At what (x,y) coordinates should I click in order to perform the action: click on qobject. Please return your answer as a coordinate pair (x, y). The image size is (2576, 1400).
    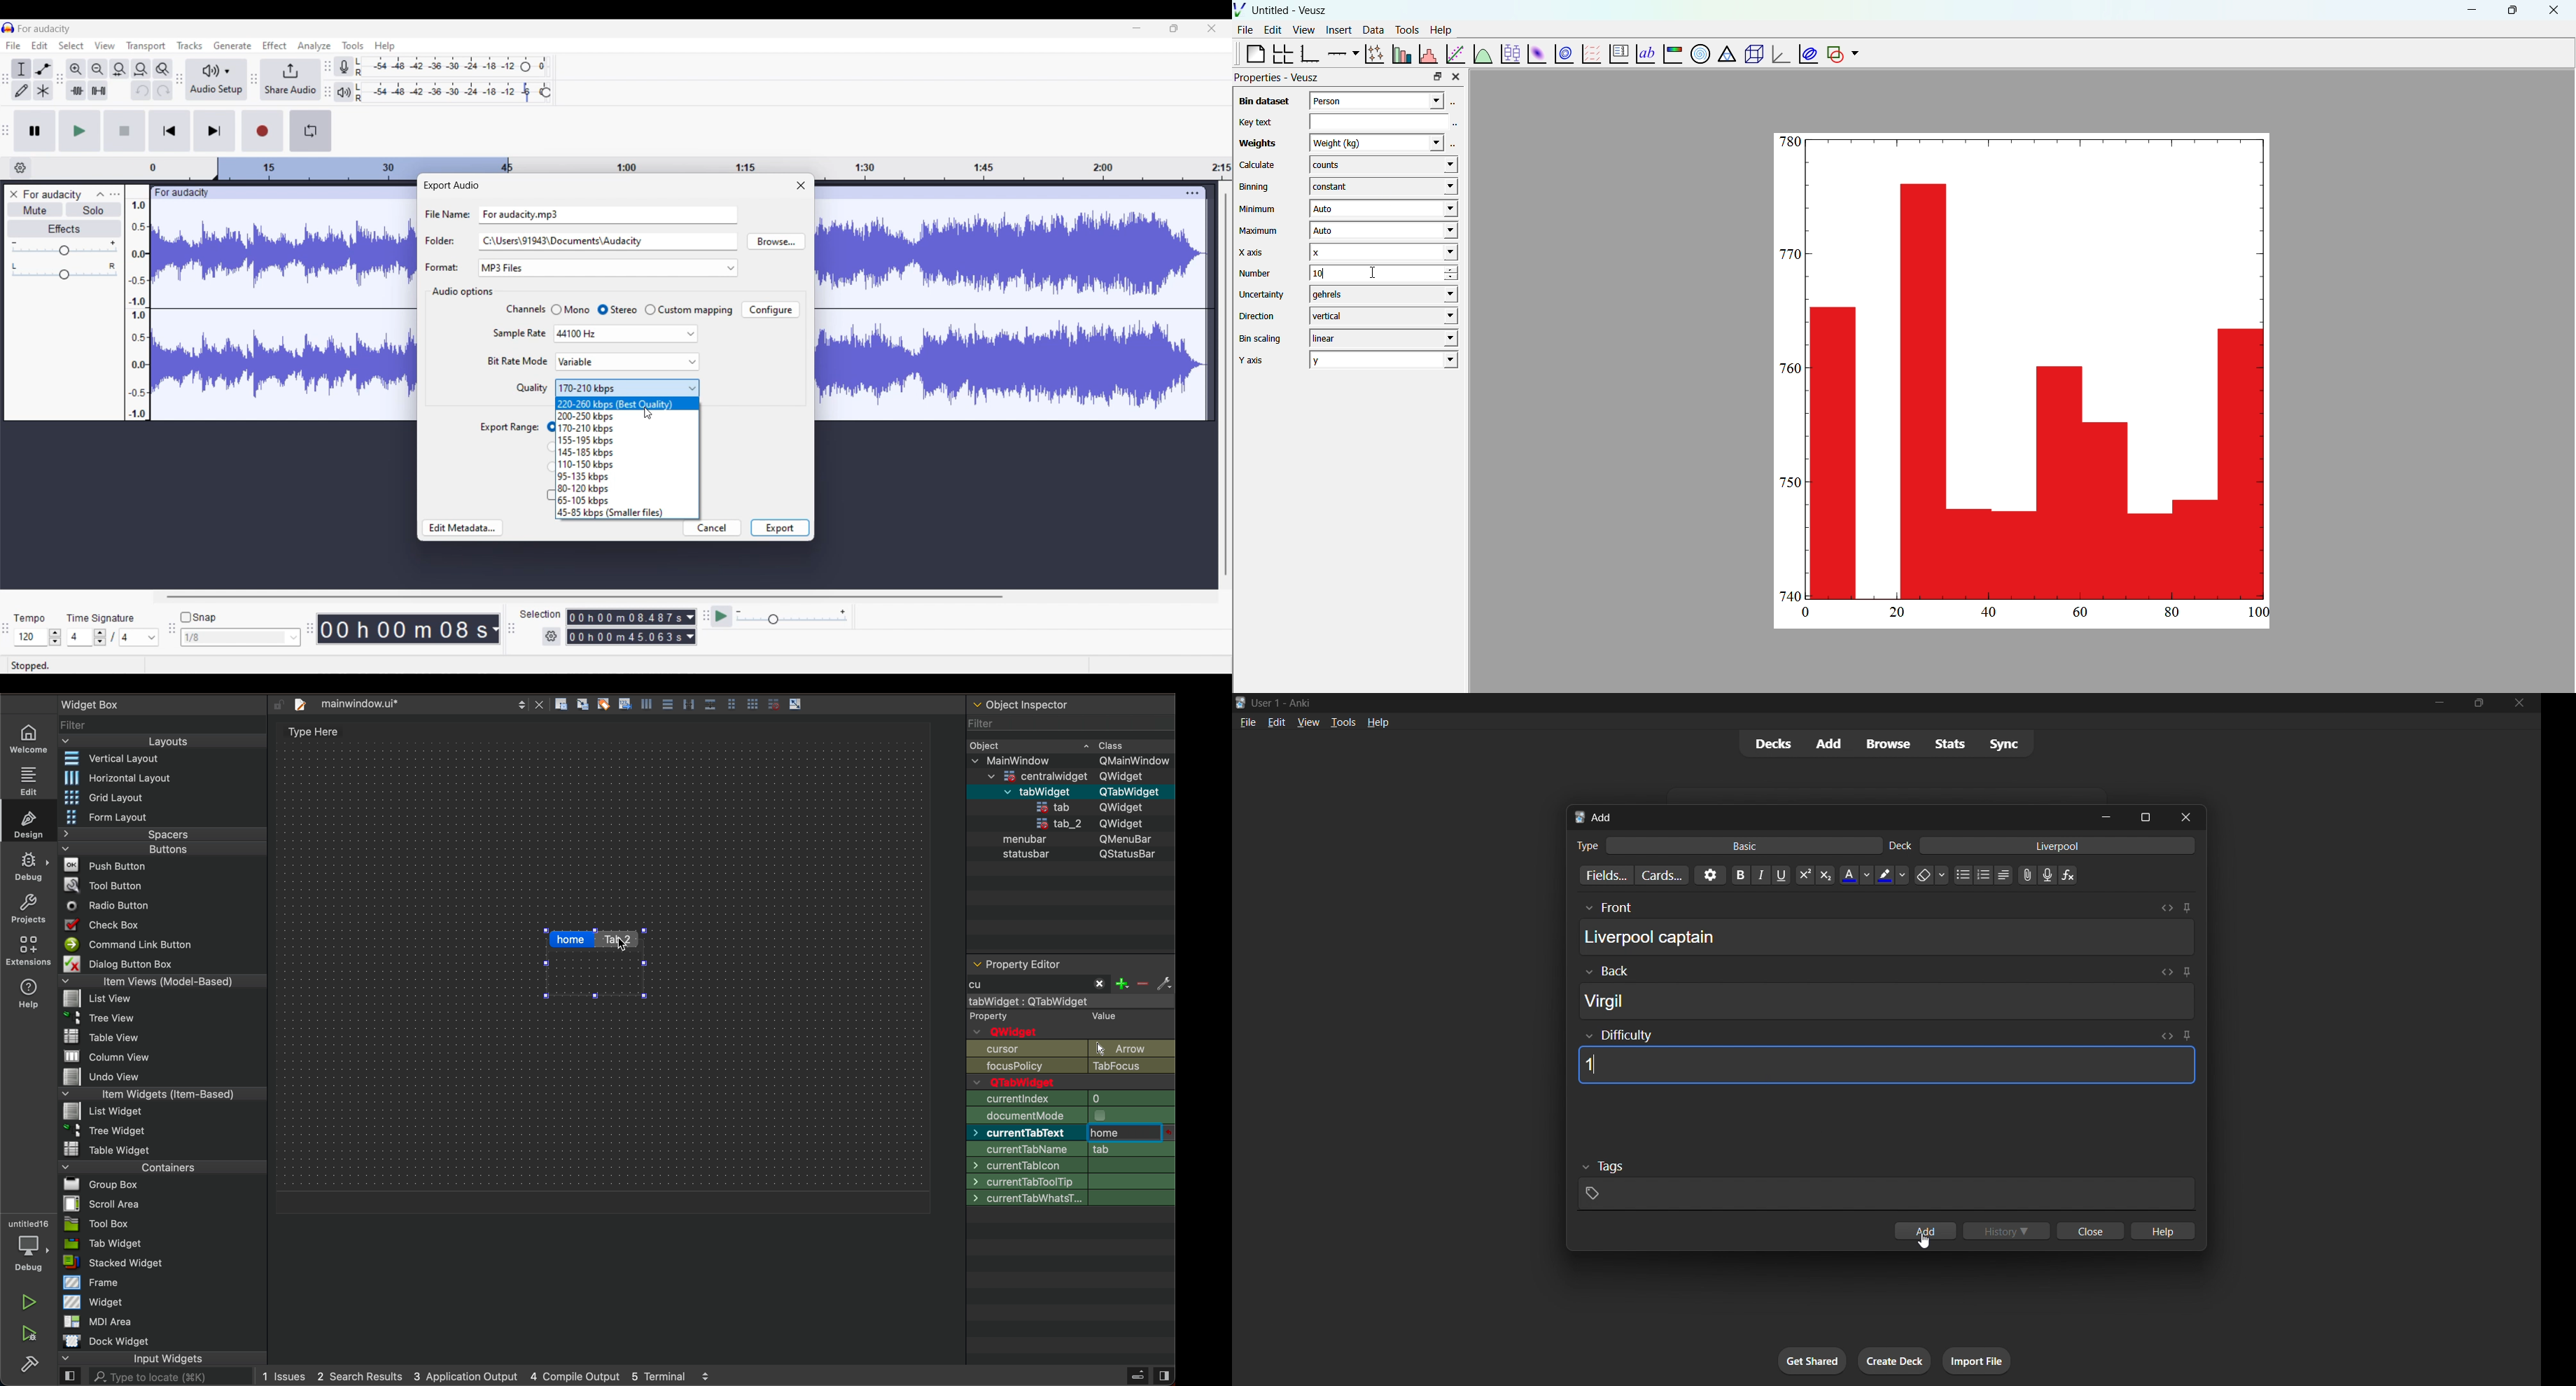
    Looking at the image, I should click on (1068, 1023).